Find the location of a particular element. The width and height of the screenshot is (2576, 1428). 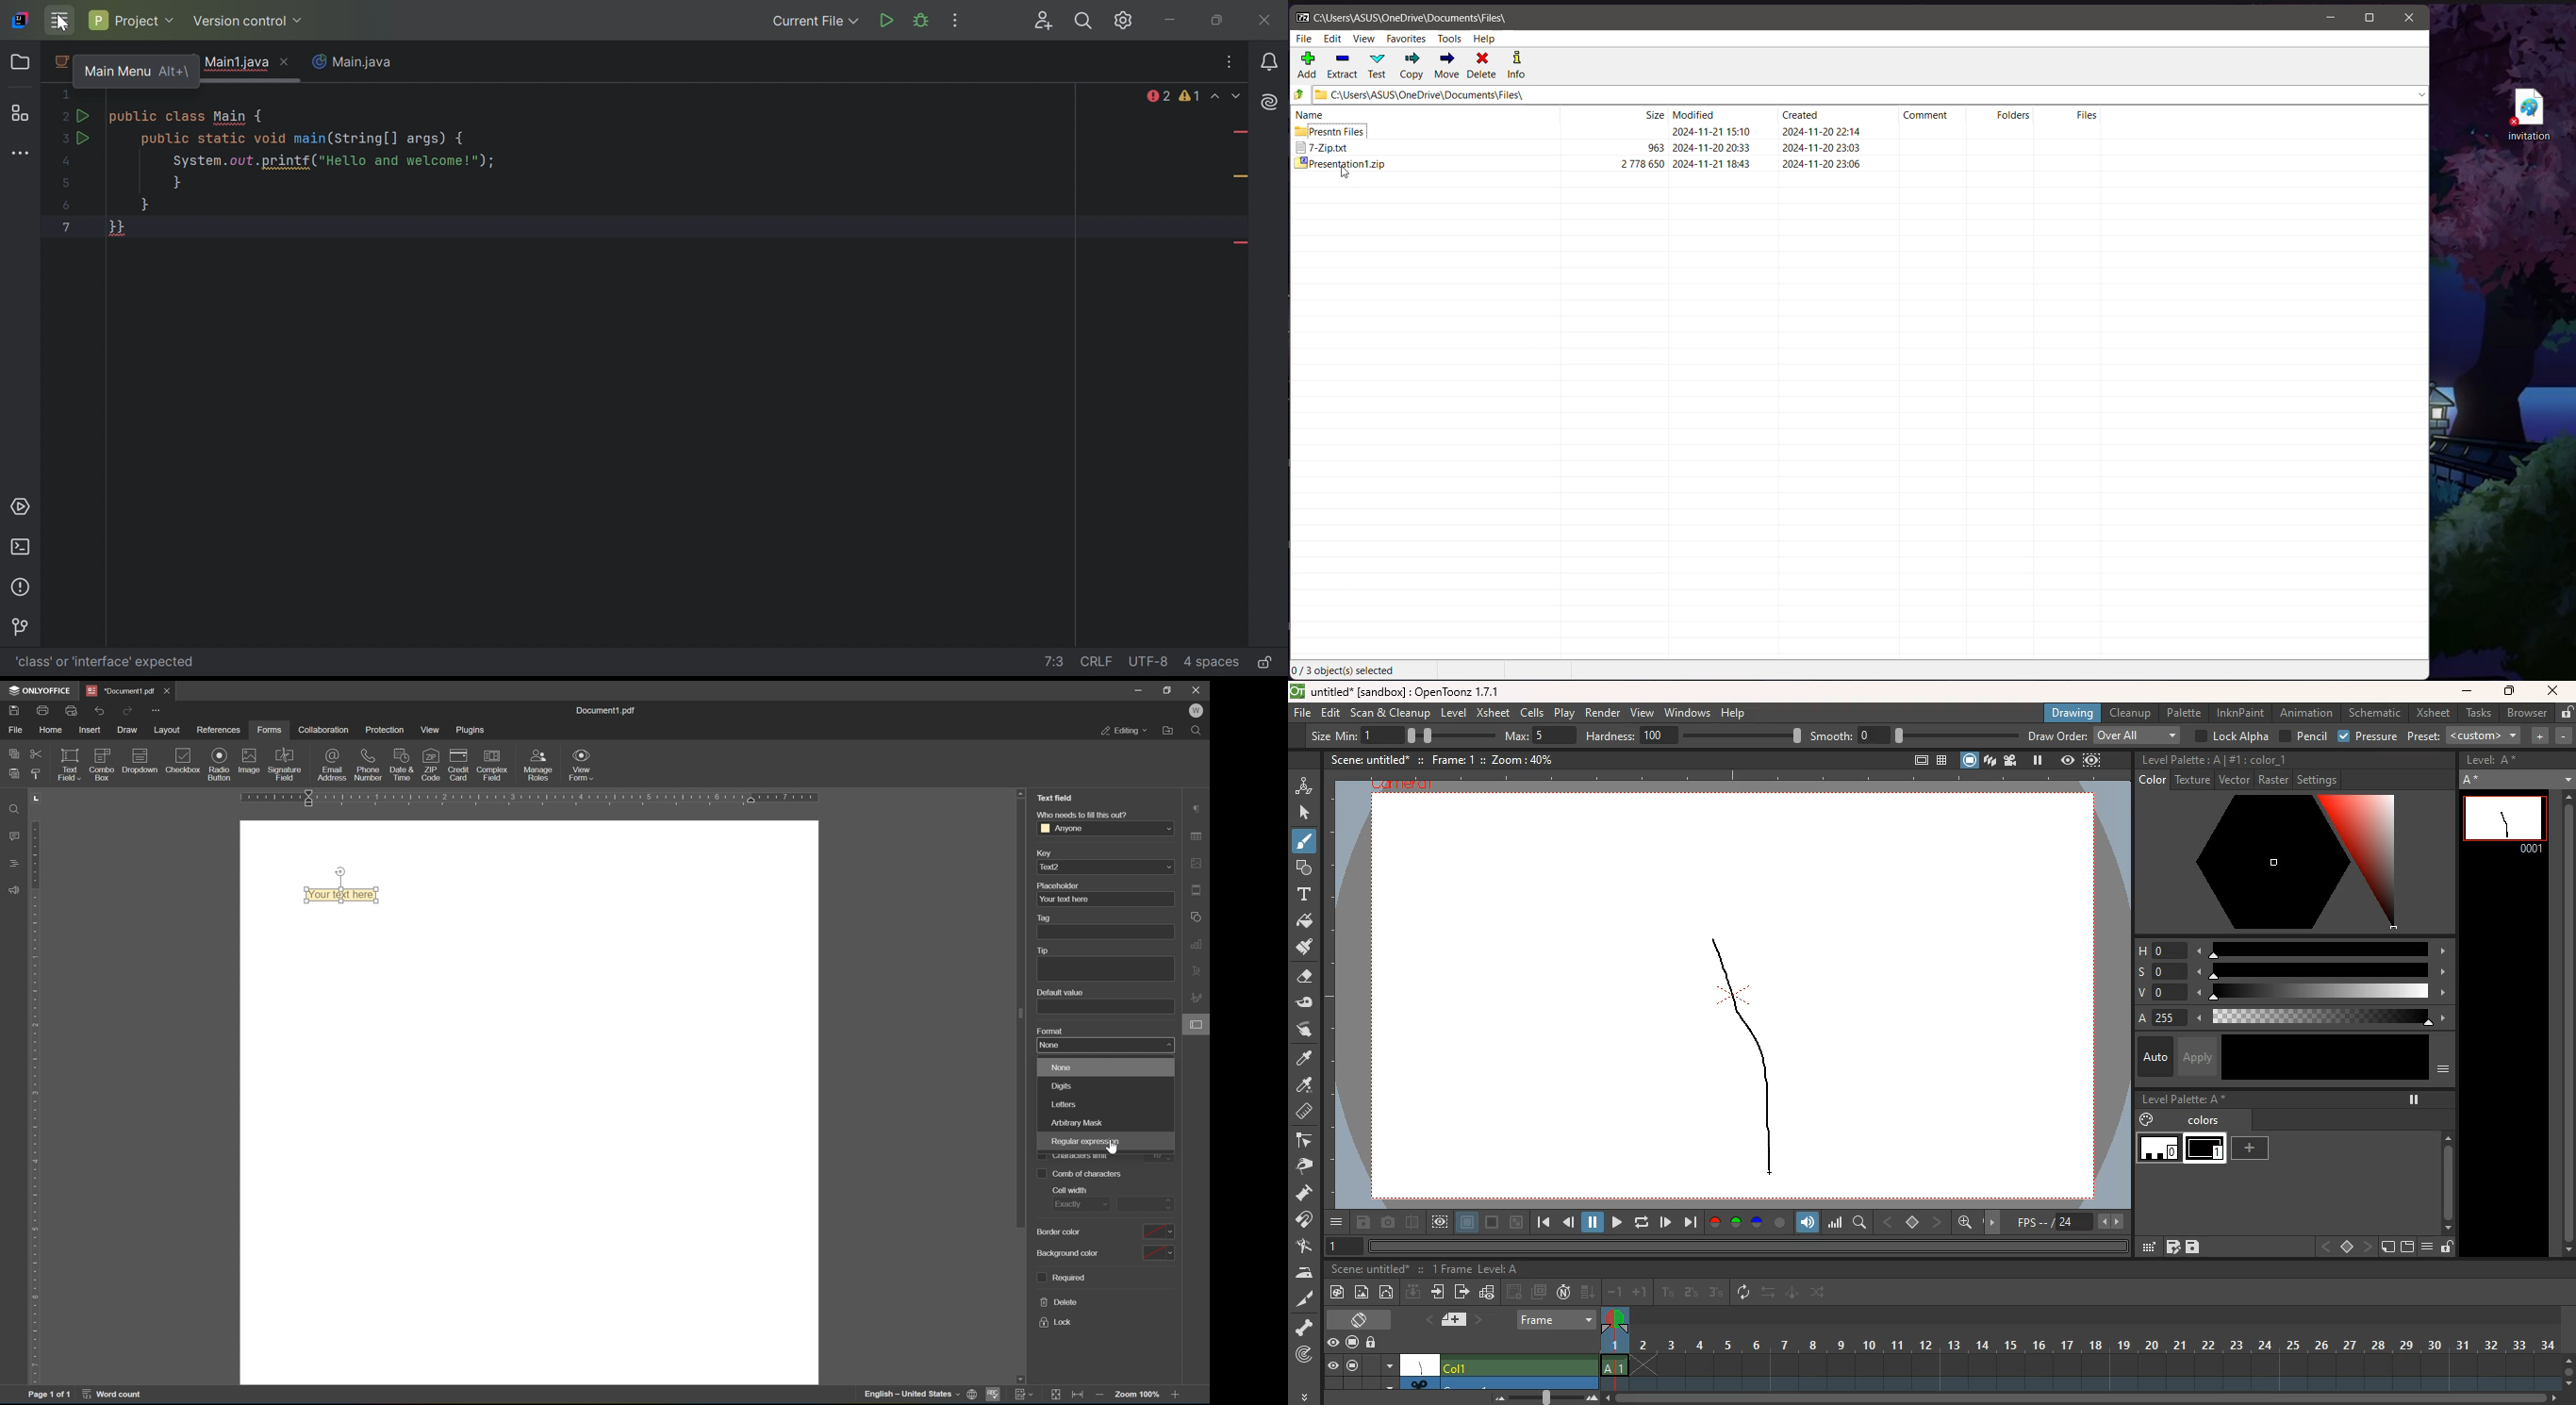

Test is located at coordinates (1379, 65).